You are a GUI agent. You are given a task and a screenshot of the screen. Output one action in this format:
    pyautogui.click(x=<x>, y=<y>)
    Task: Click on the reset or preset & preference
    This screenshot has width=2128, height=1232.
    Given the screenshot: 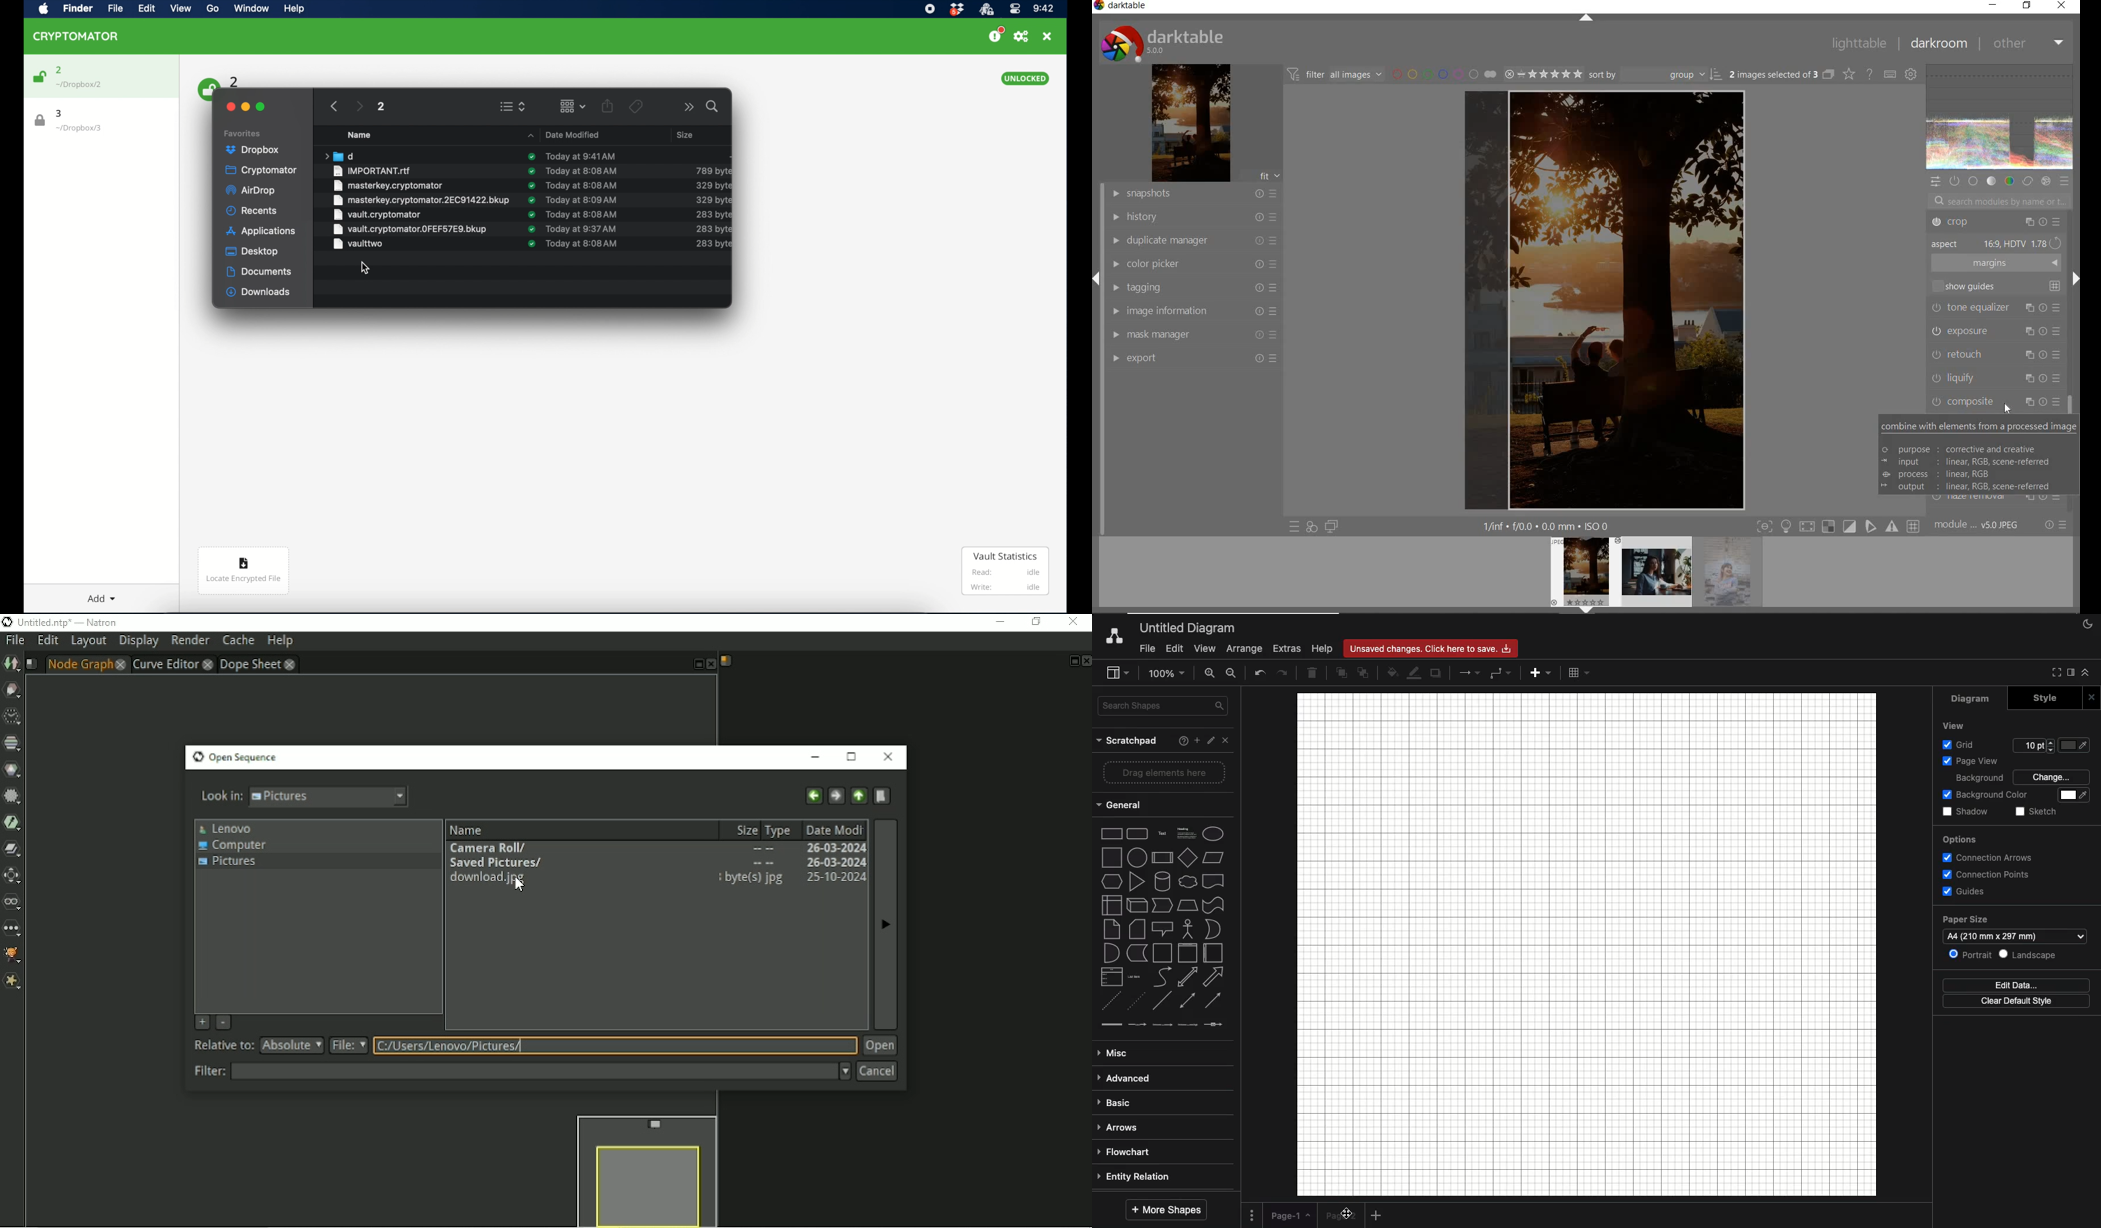 What is the action you would take?
    pyautogui.click(x=2056, y=526)
    